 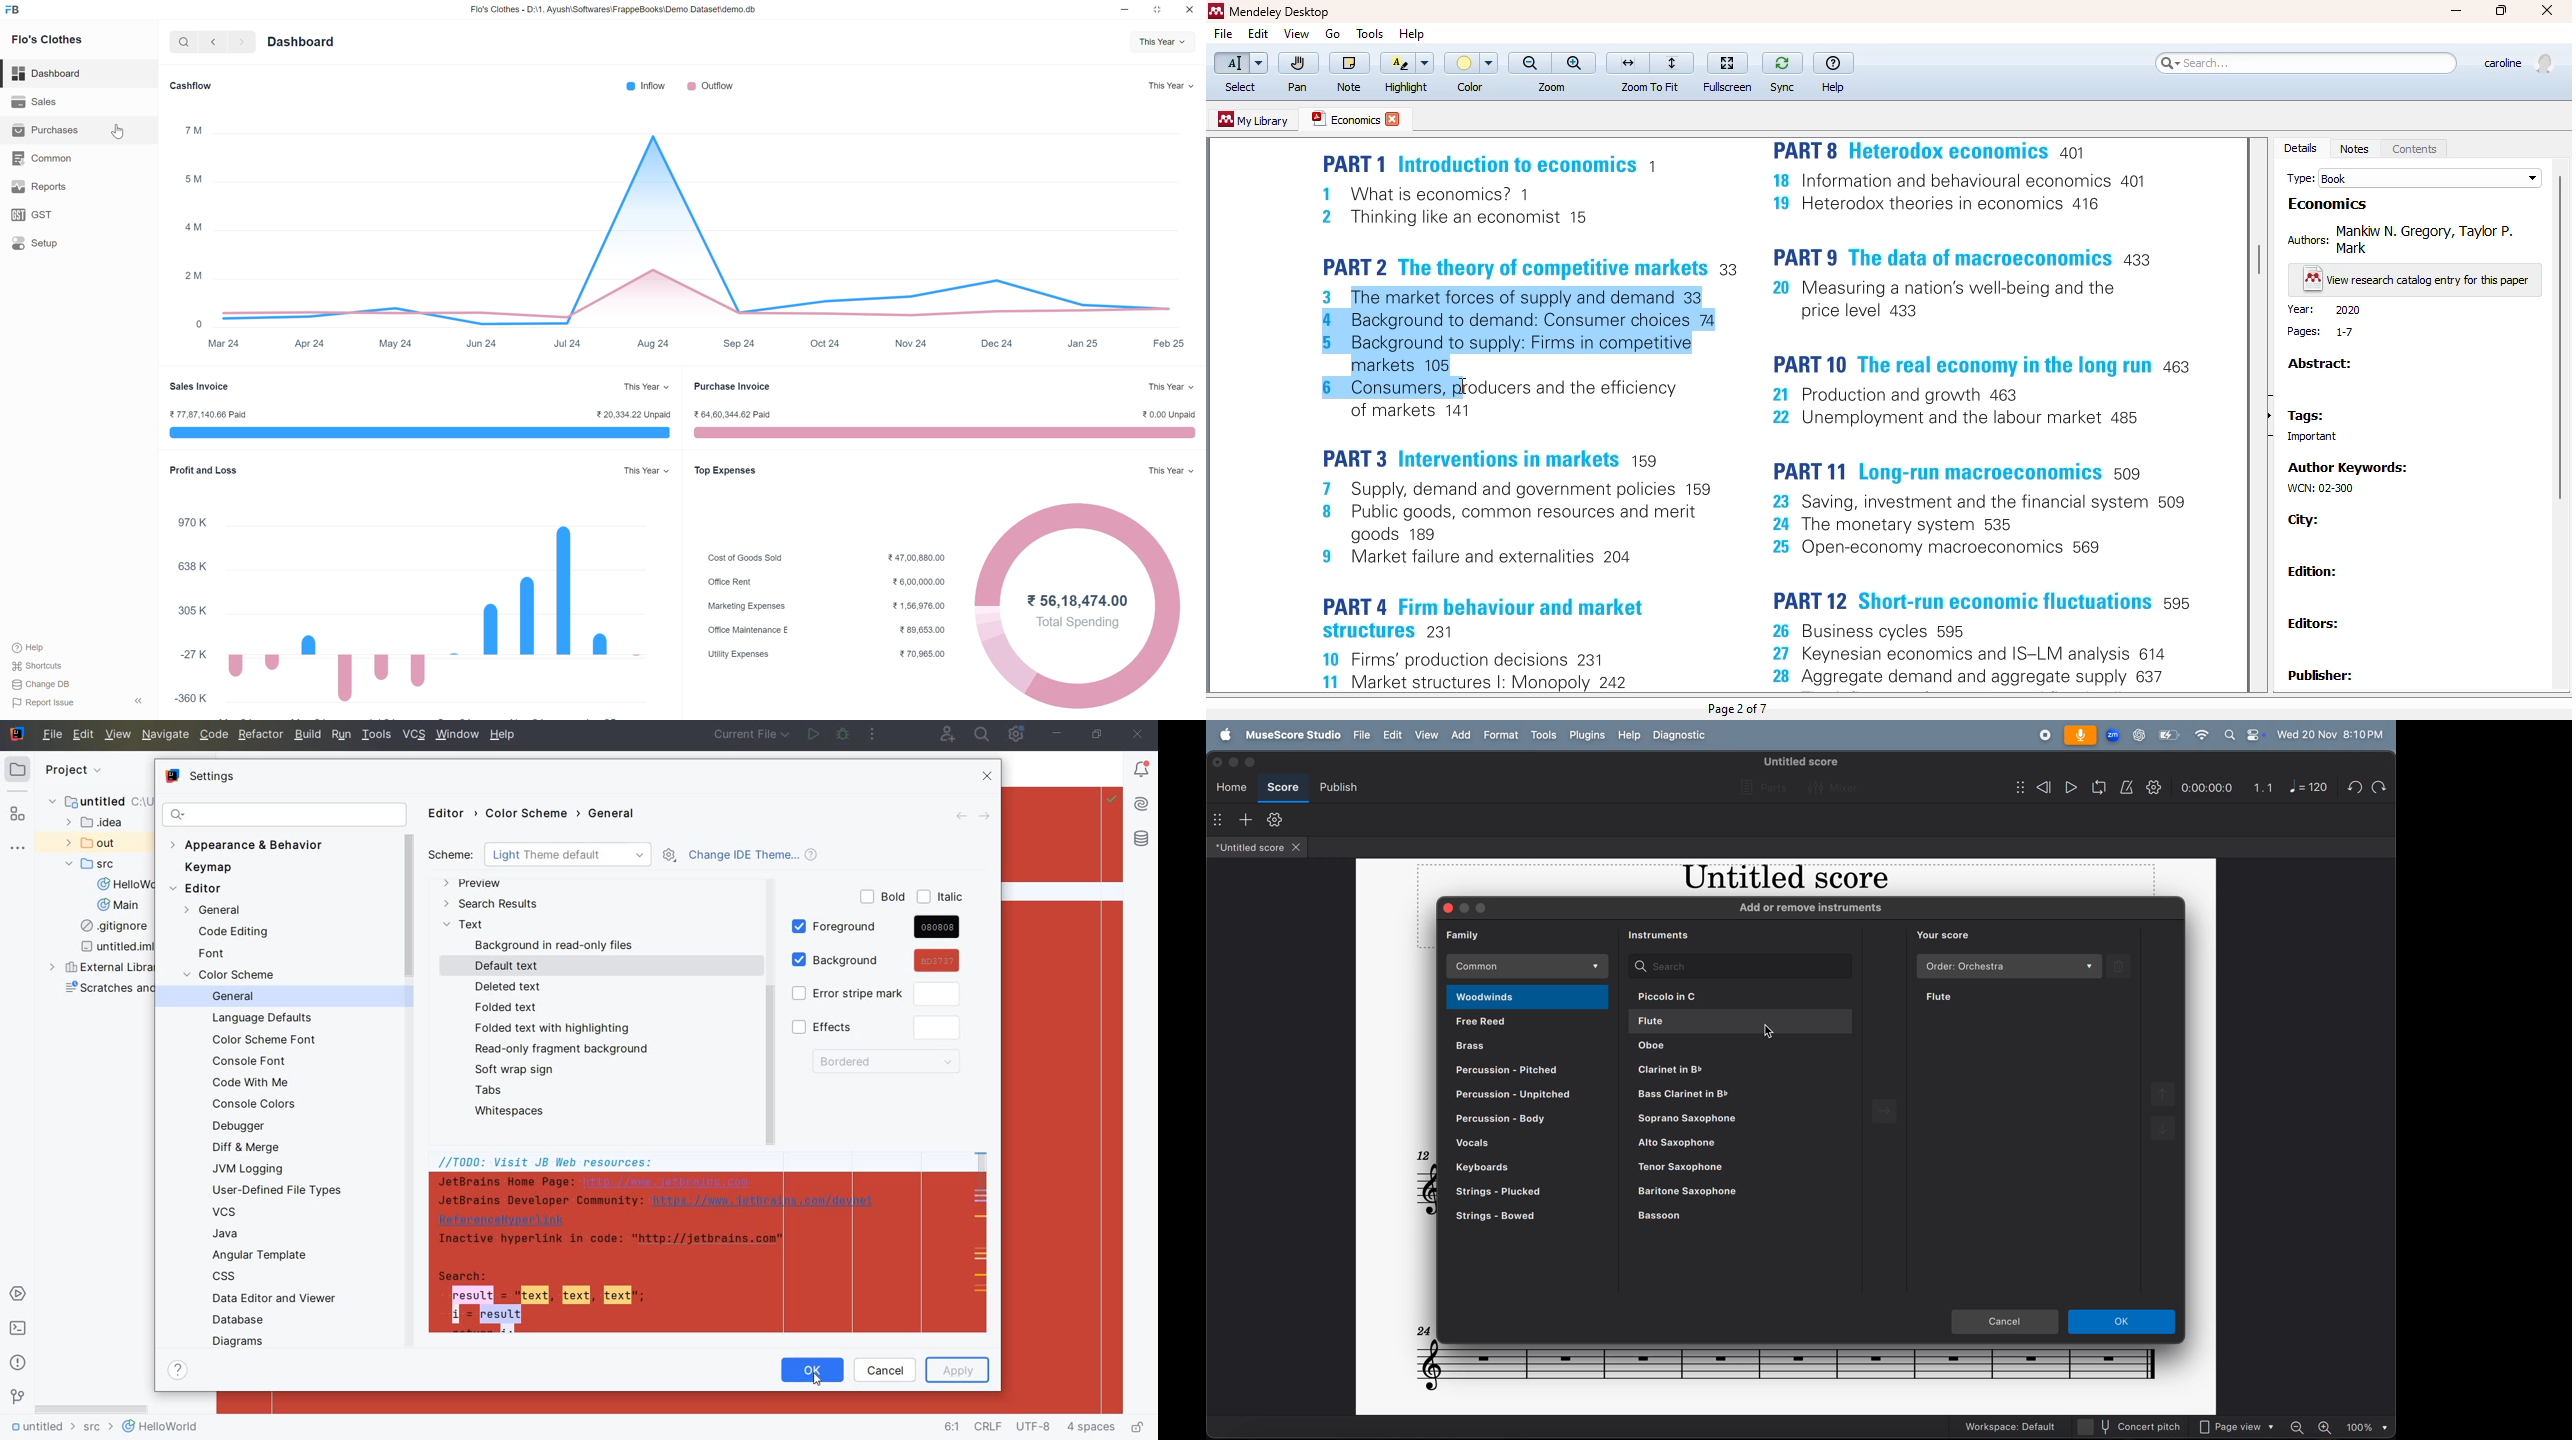 What do you see at coordinates (1782, 1366) in the screenshot?
I see `notes` at bounding box center [1782, 1366].